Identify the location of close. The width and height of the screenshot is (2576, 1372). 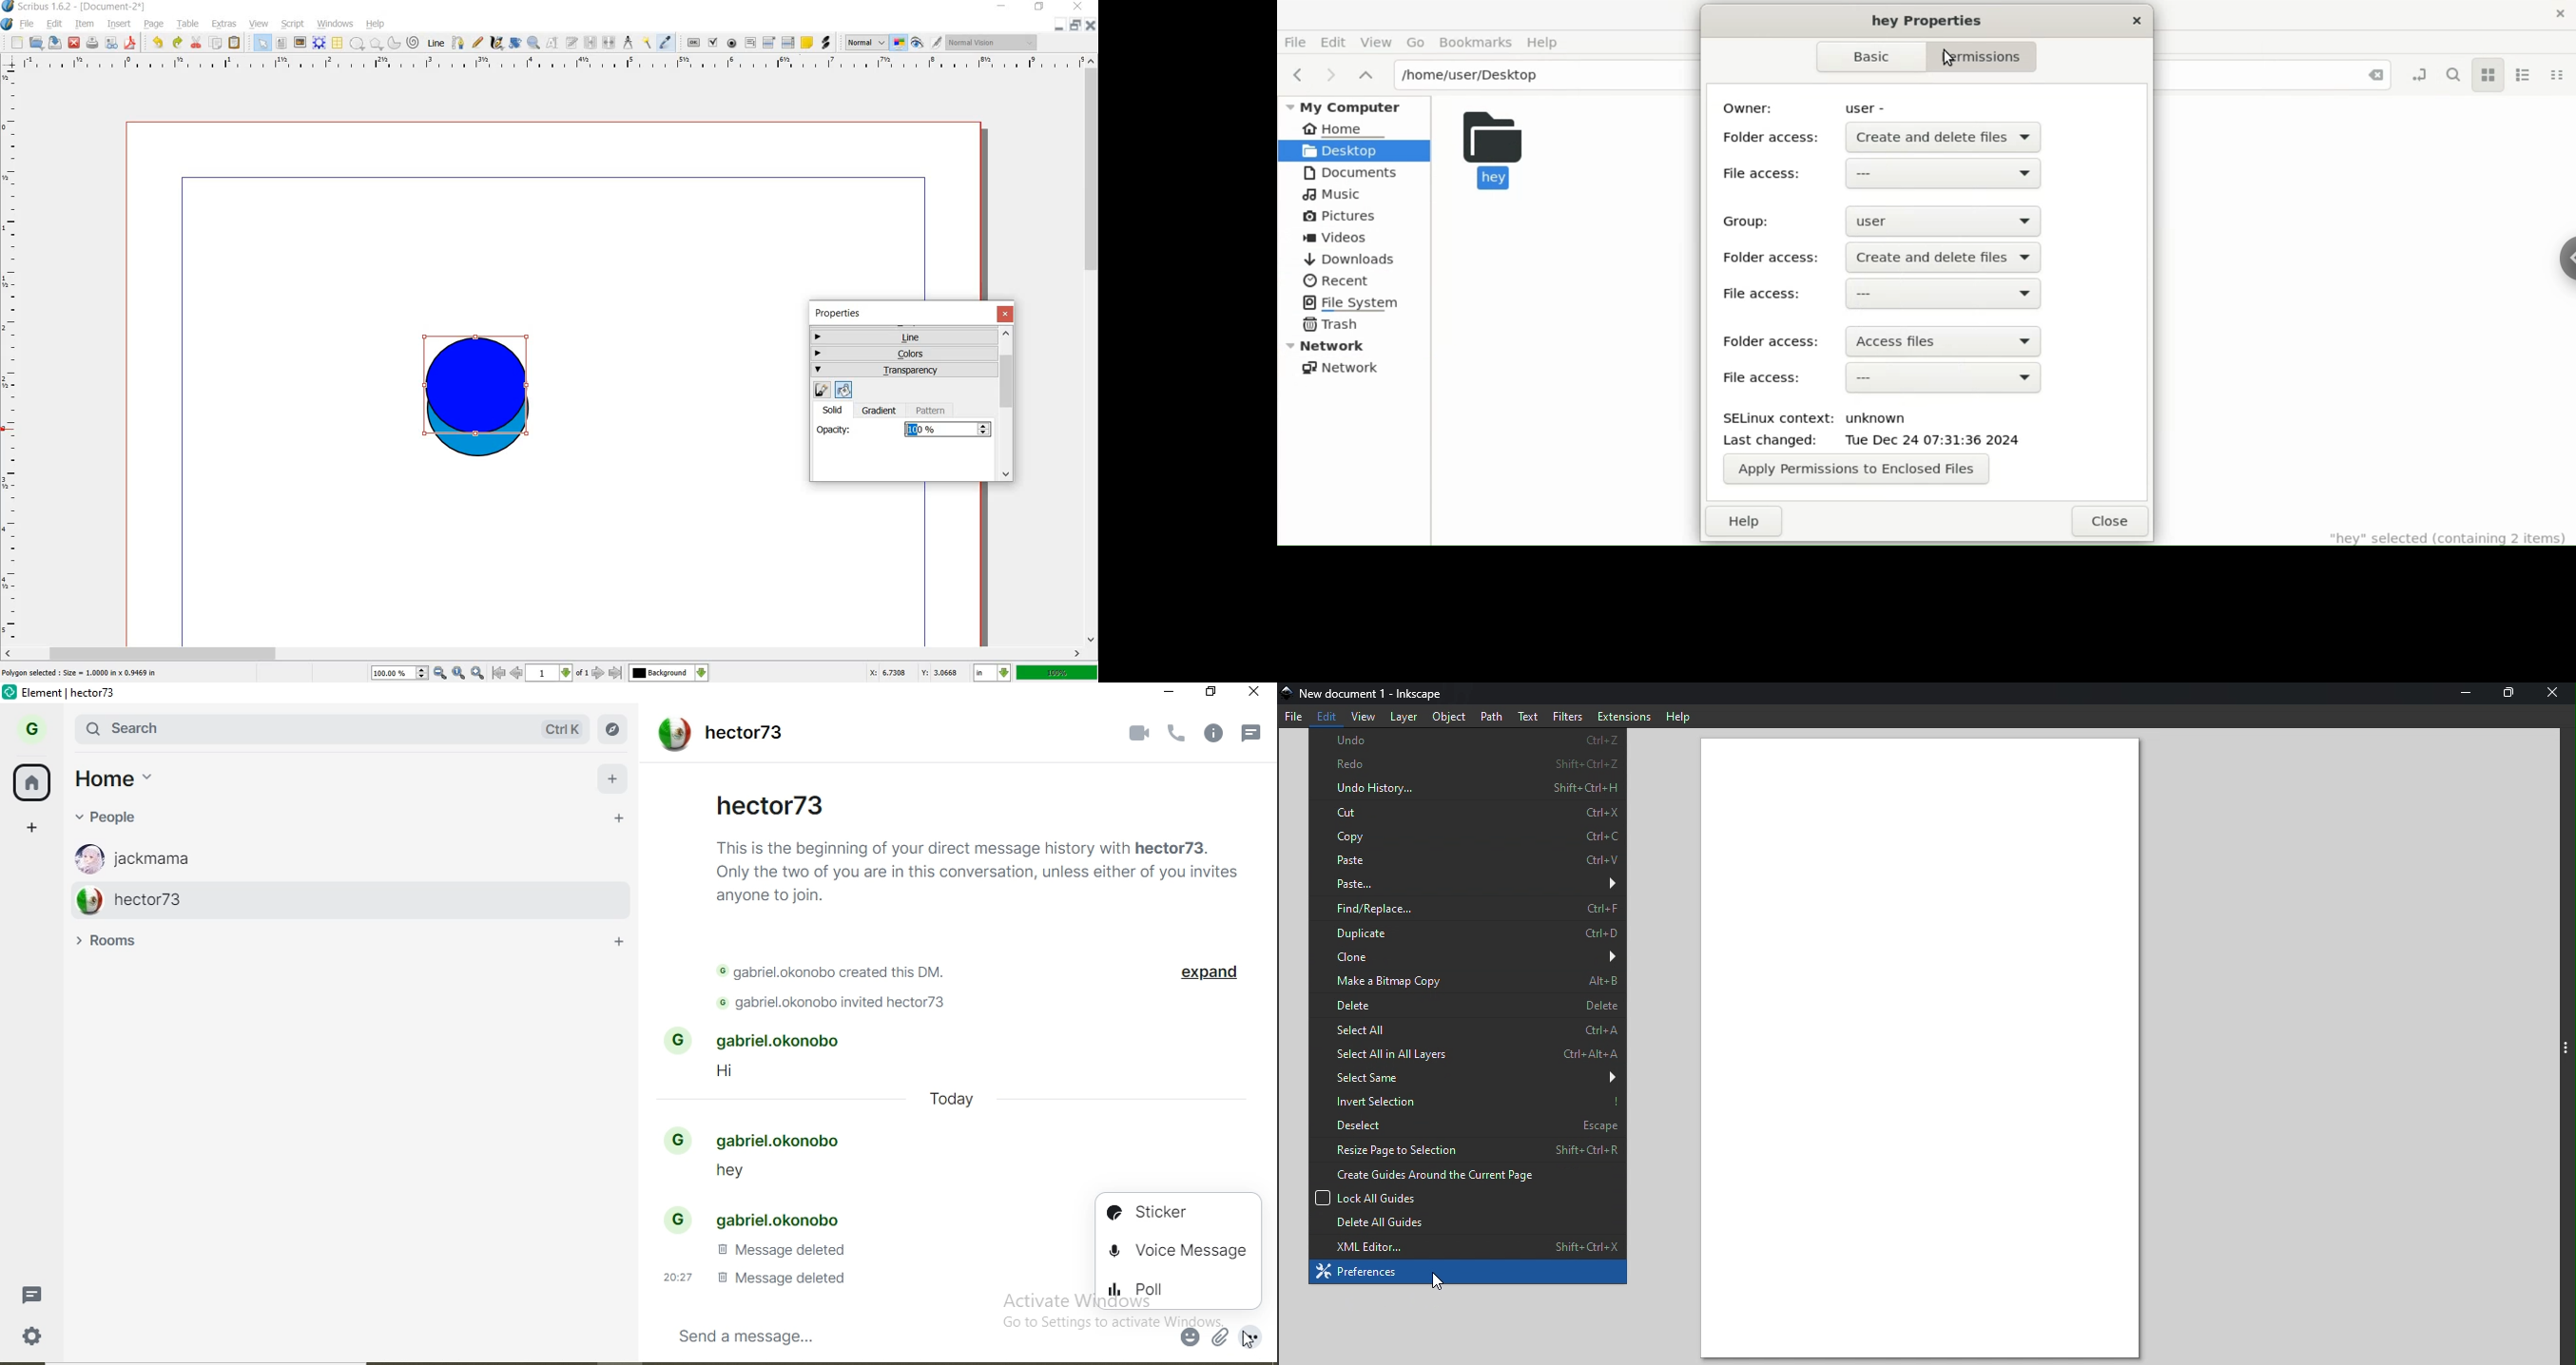
(1007, 314).